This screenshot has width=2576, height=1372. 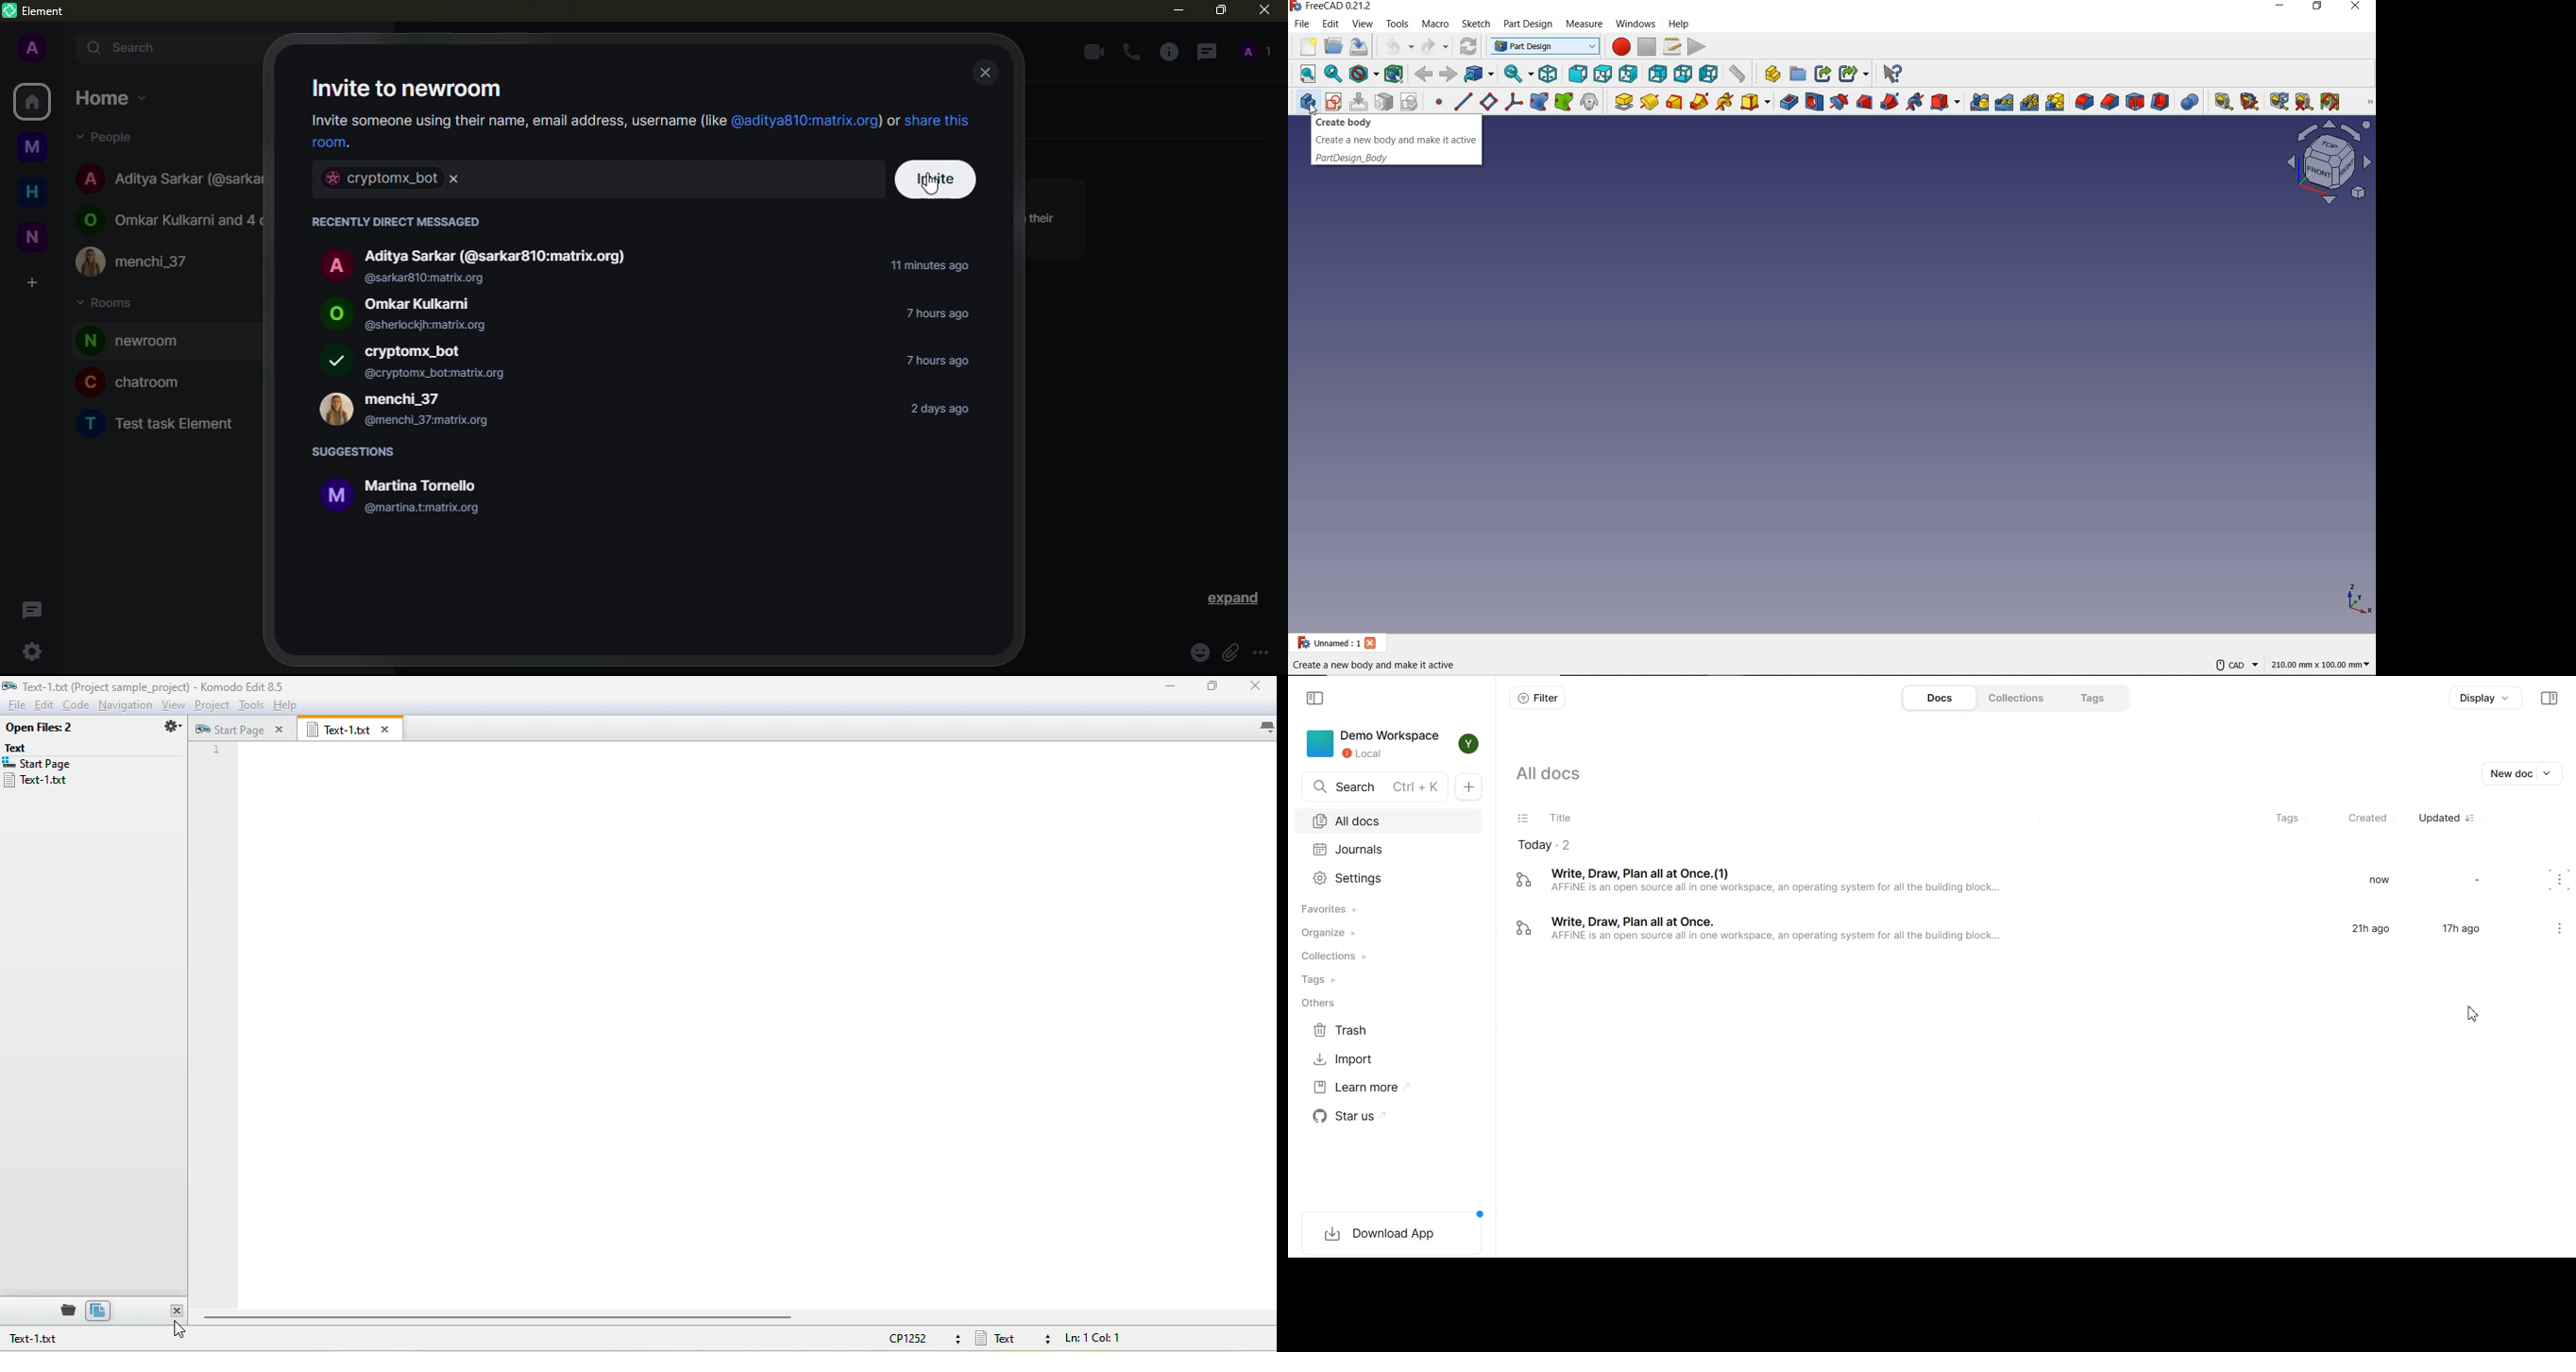 I want to click on text-1.txt, so click(x=46, y=781).